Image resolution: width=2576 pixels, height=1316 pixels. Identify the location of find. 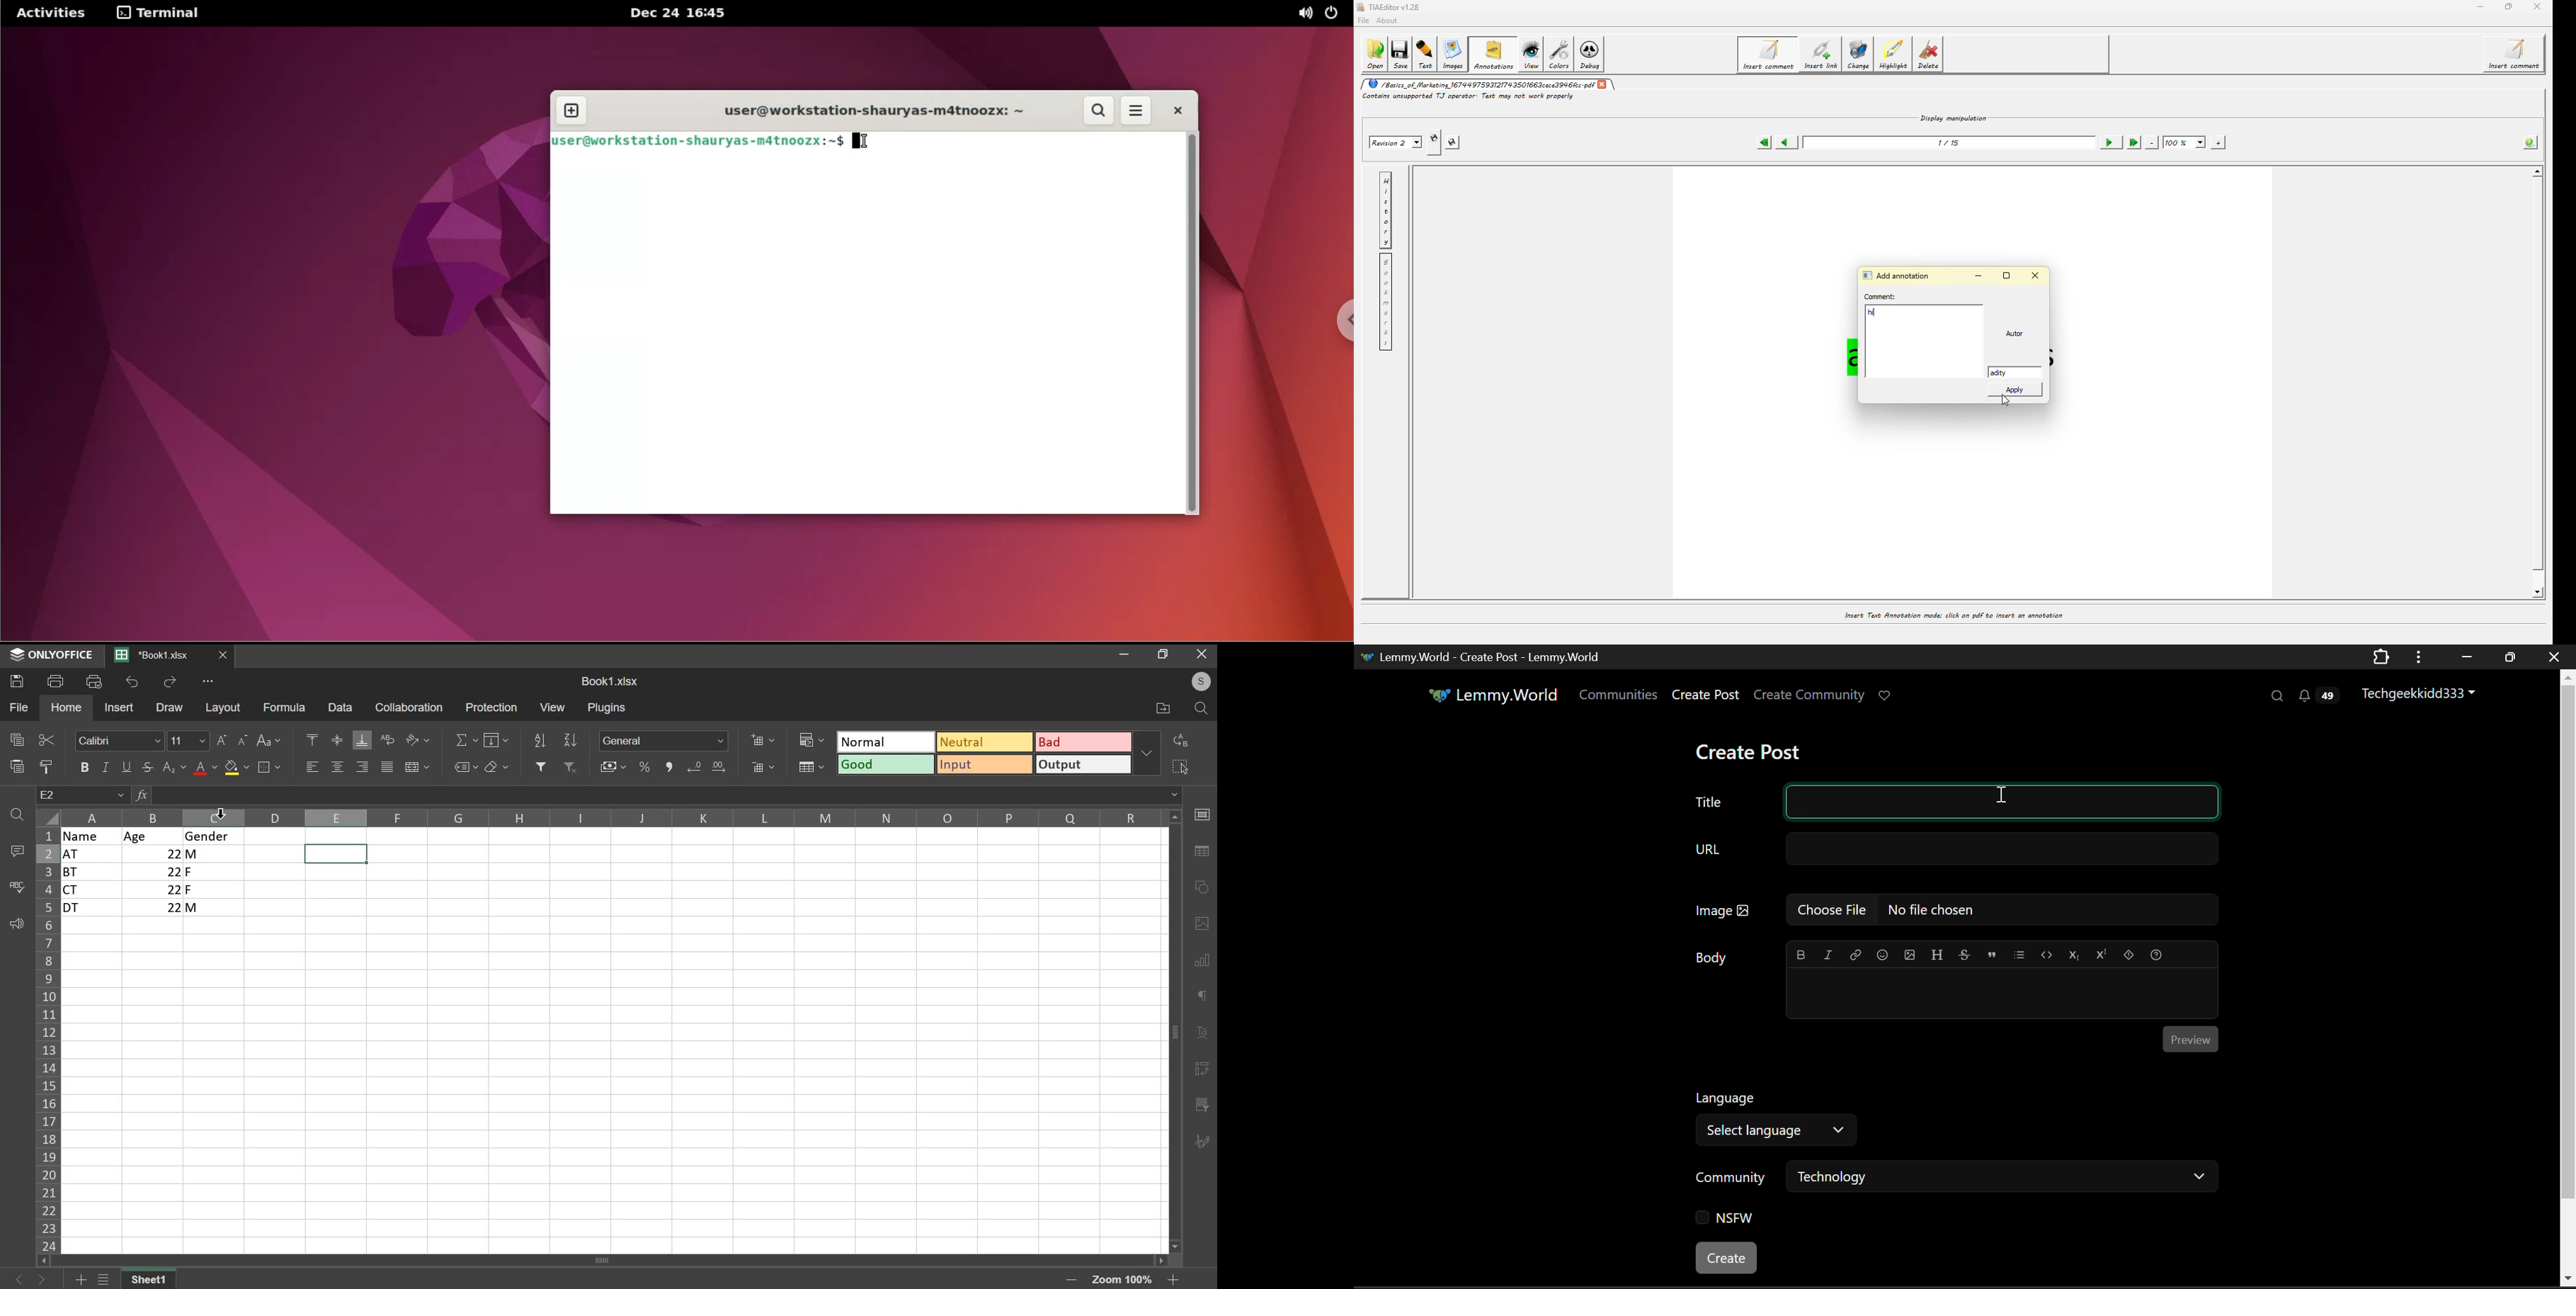
(18, 815).